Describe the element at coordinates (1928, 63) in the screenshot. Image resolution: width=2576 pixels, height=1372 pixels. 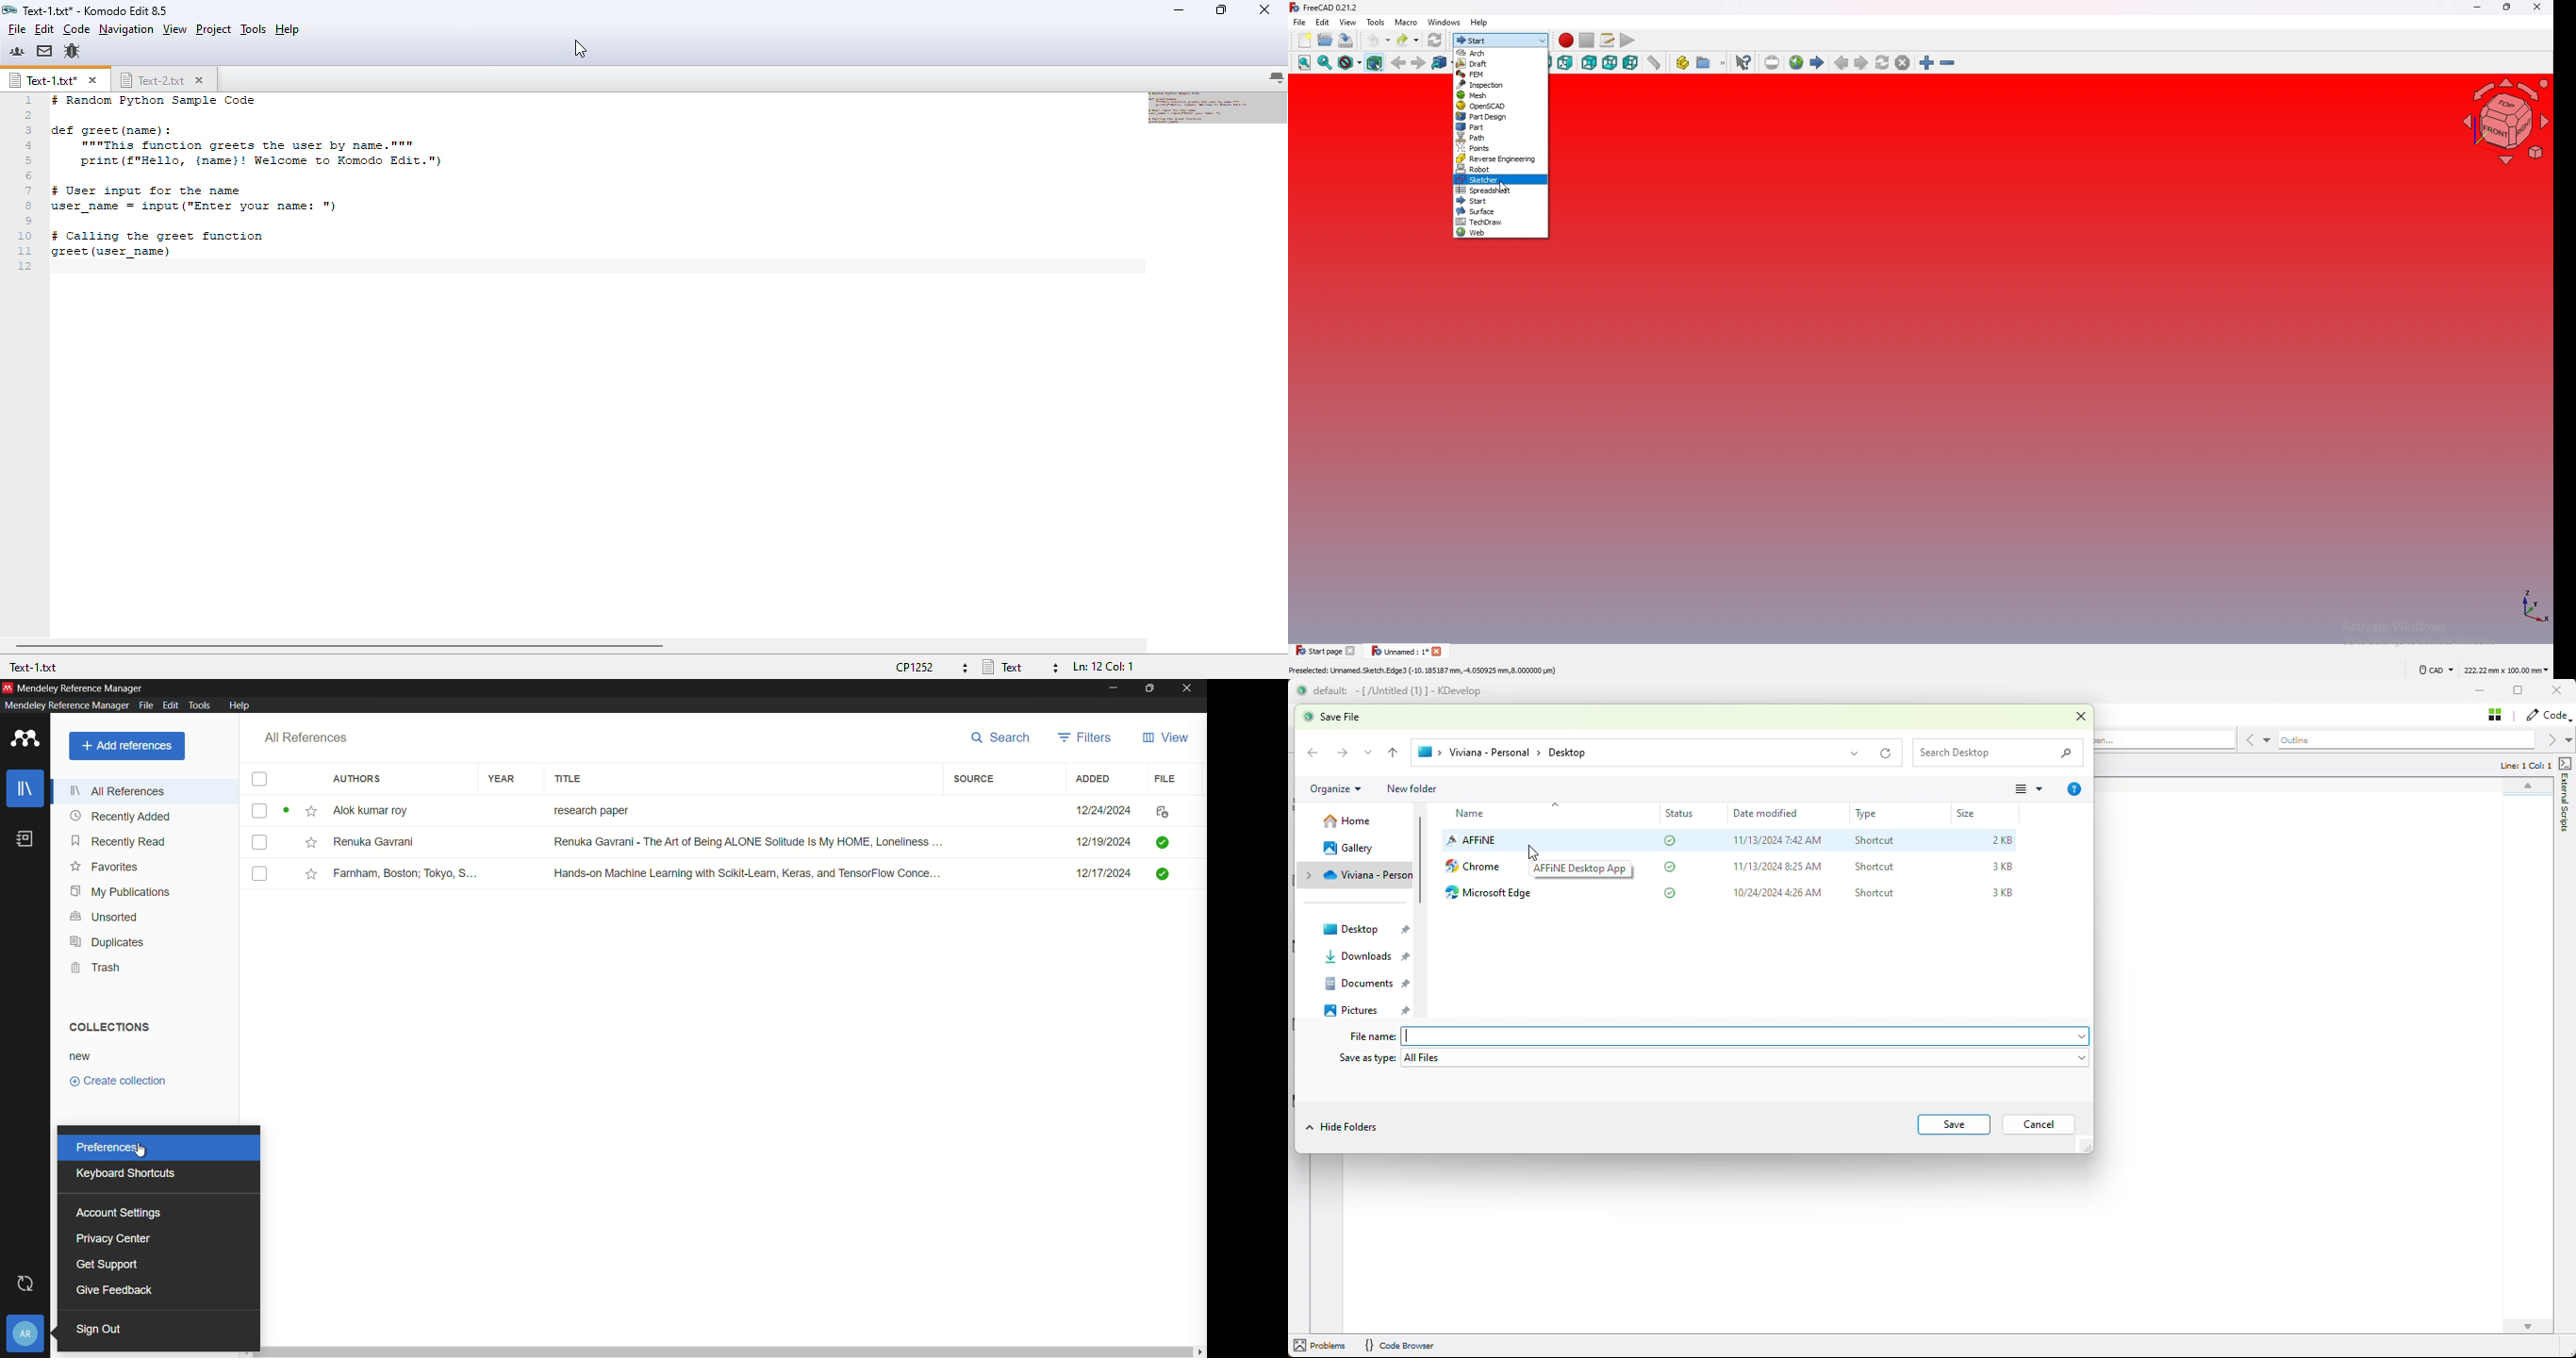
I see `zoom in` at that location.